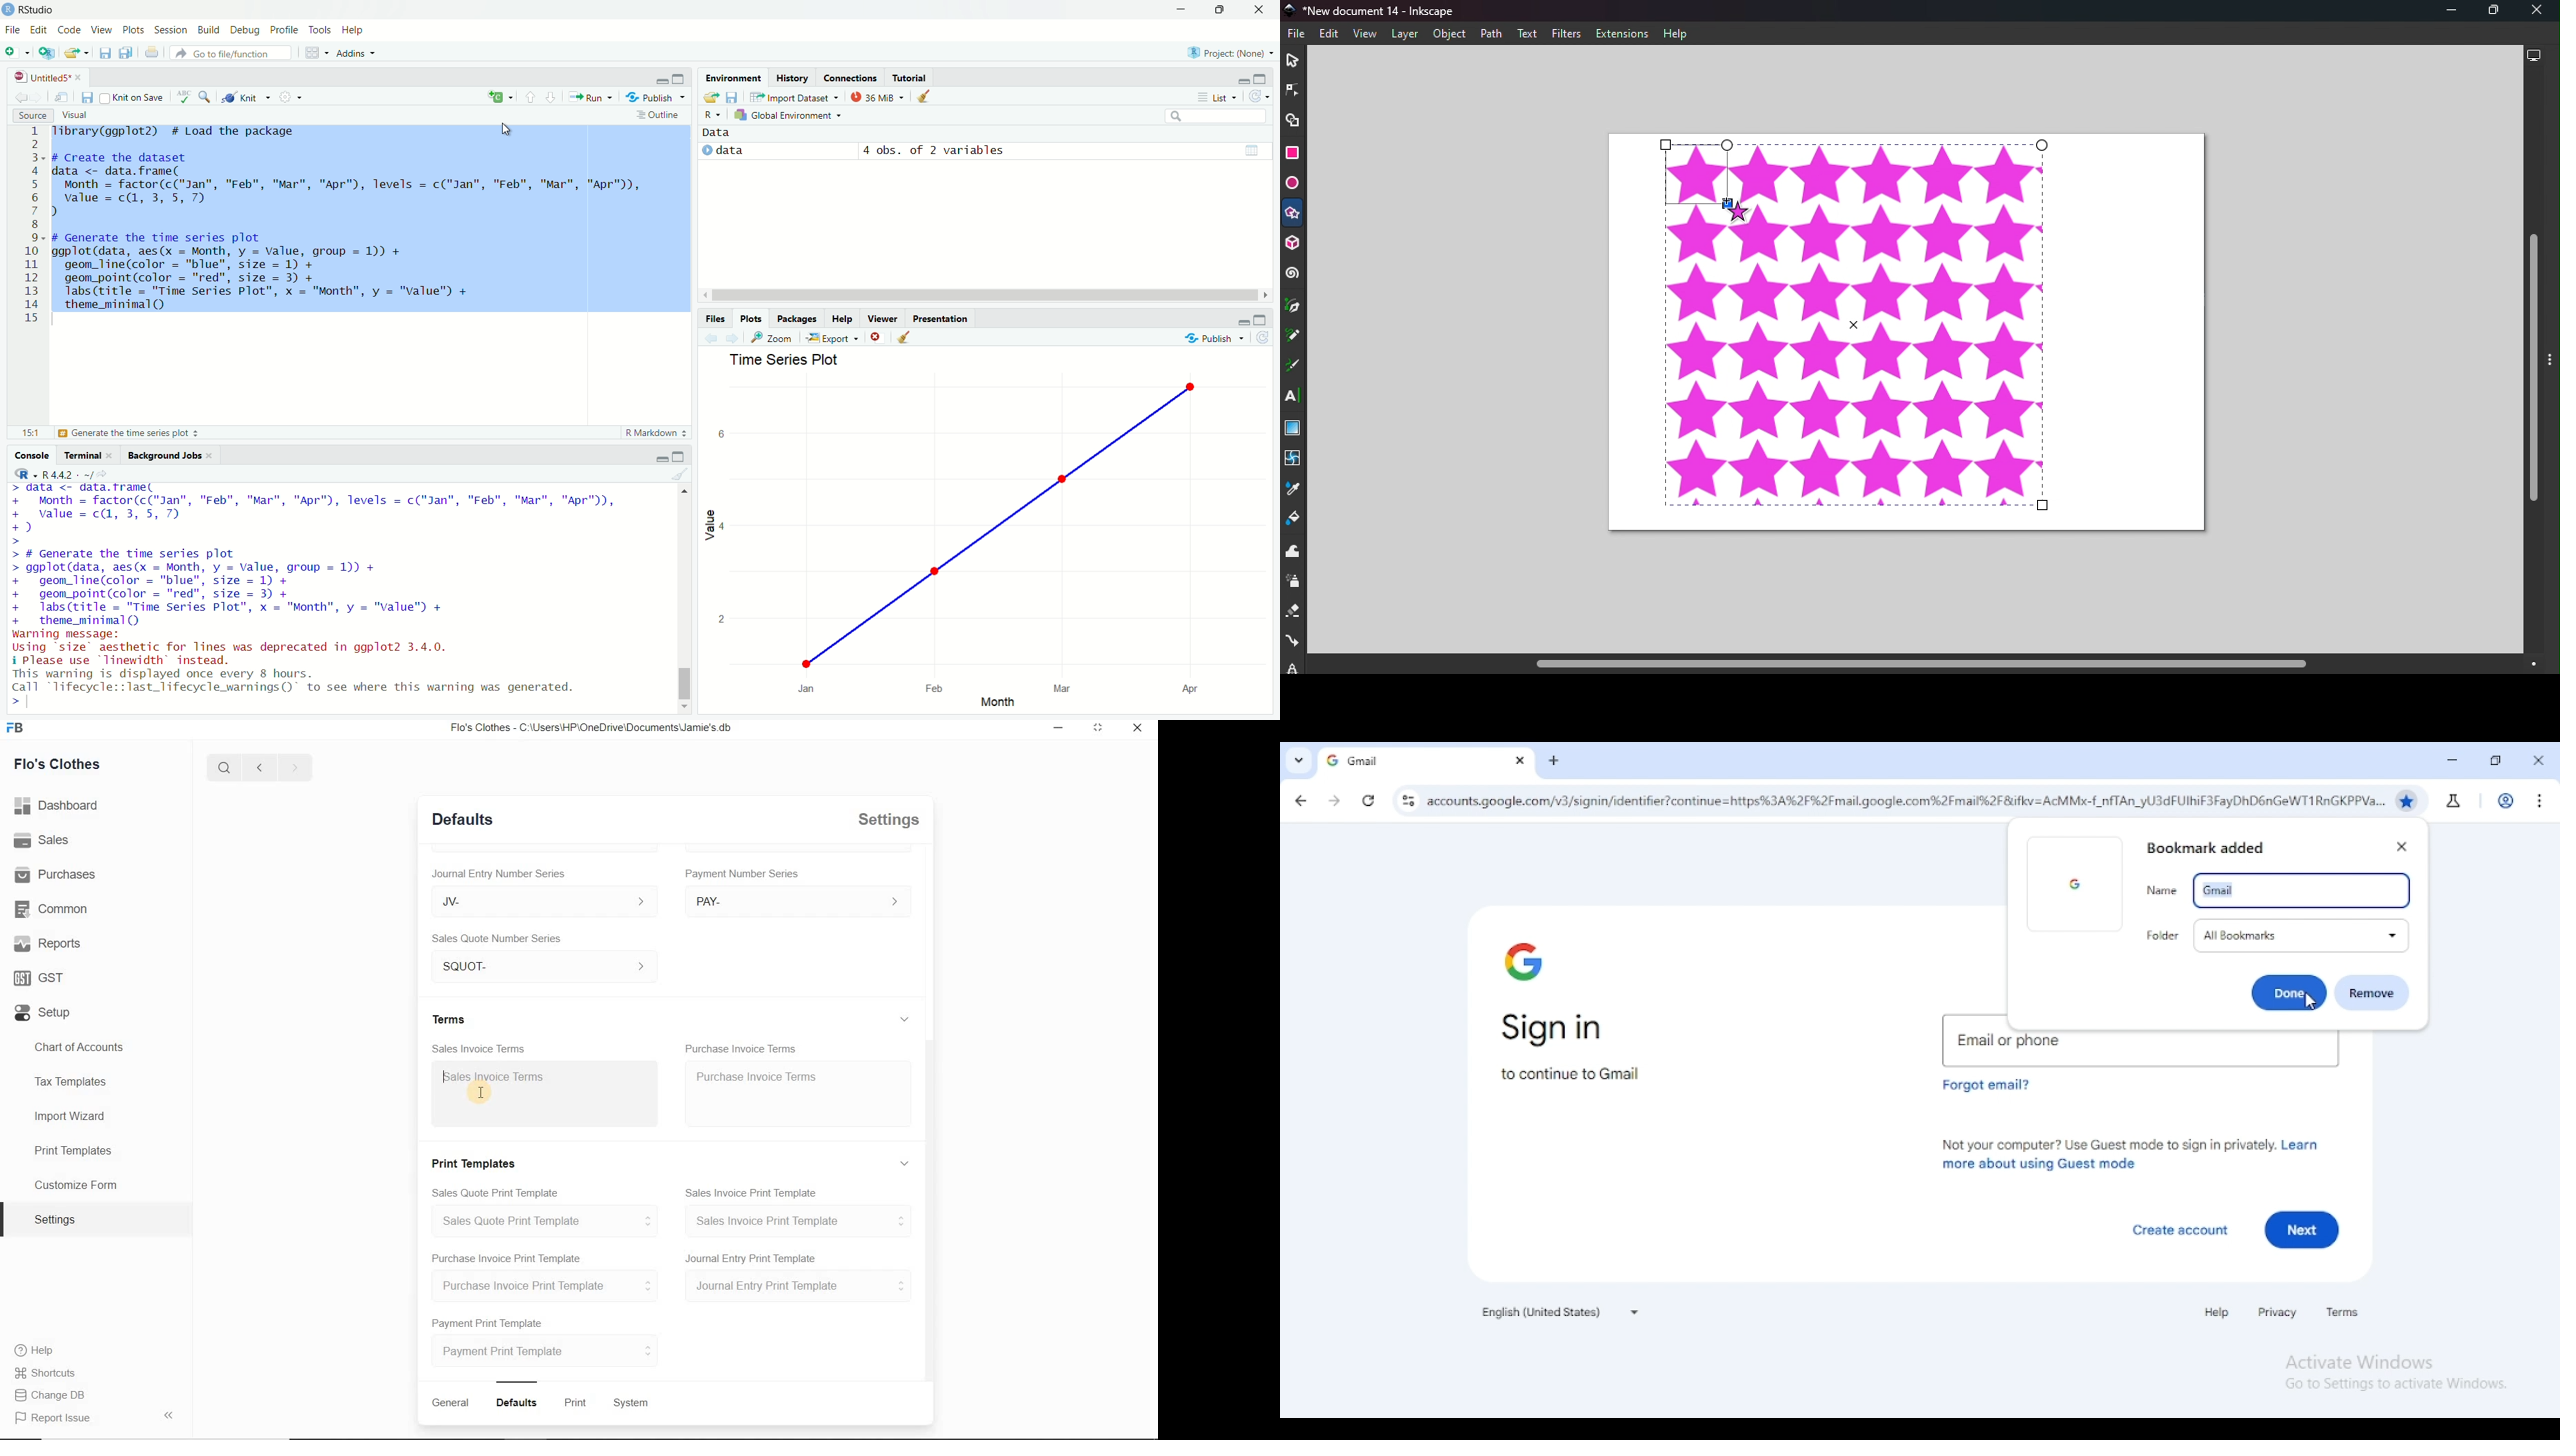  I want to click on connections, so click(851, 75).